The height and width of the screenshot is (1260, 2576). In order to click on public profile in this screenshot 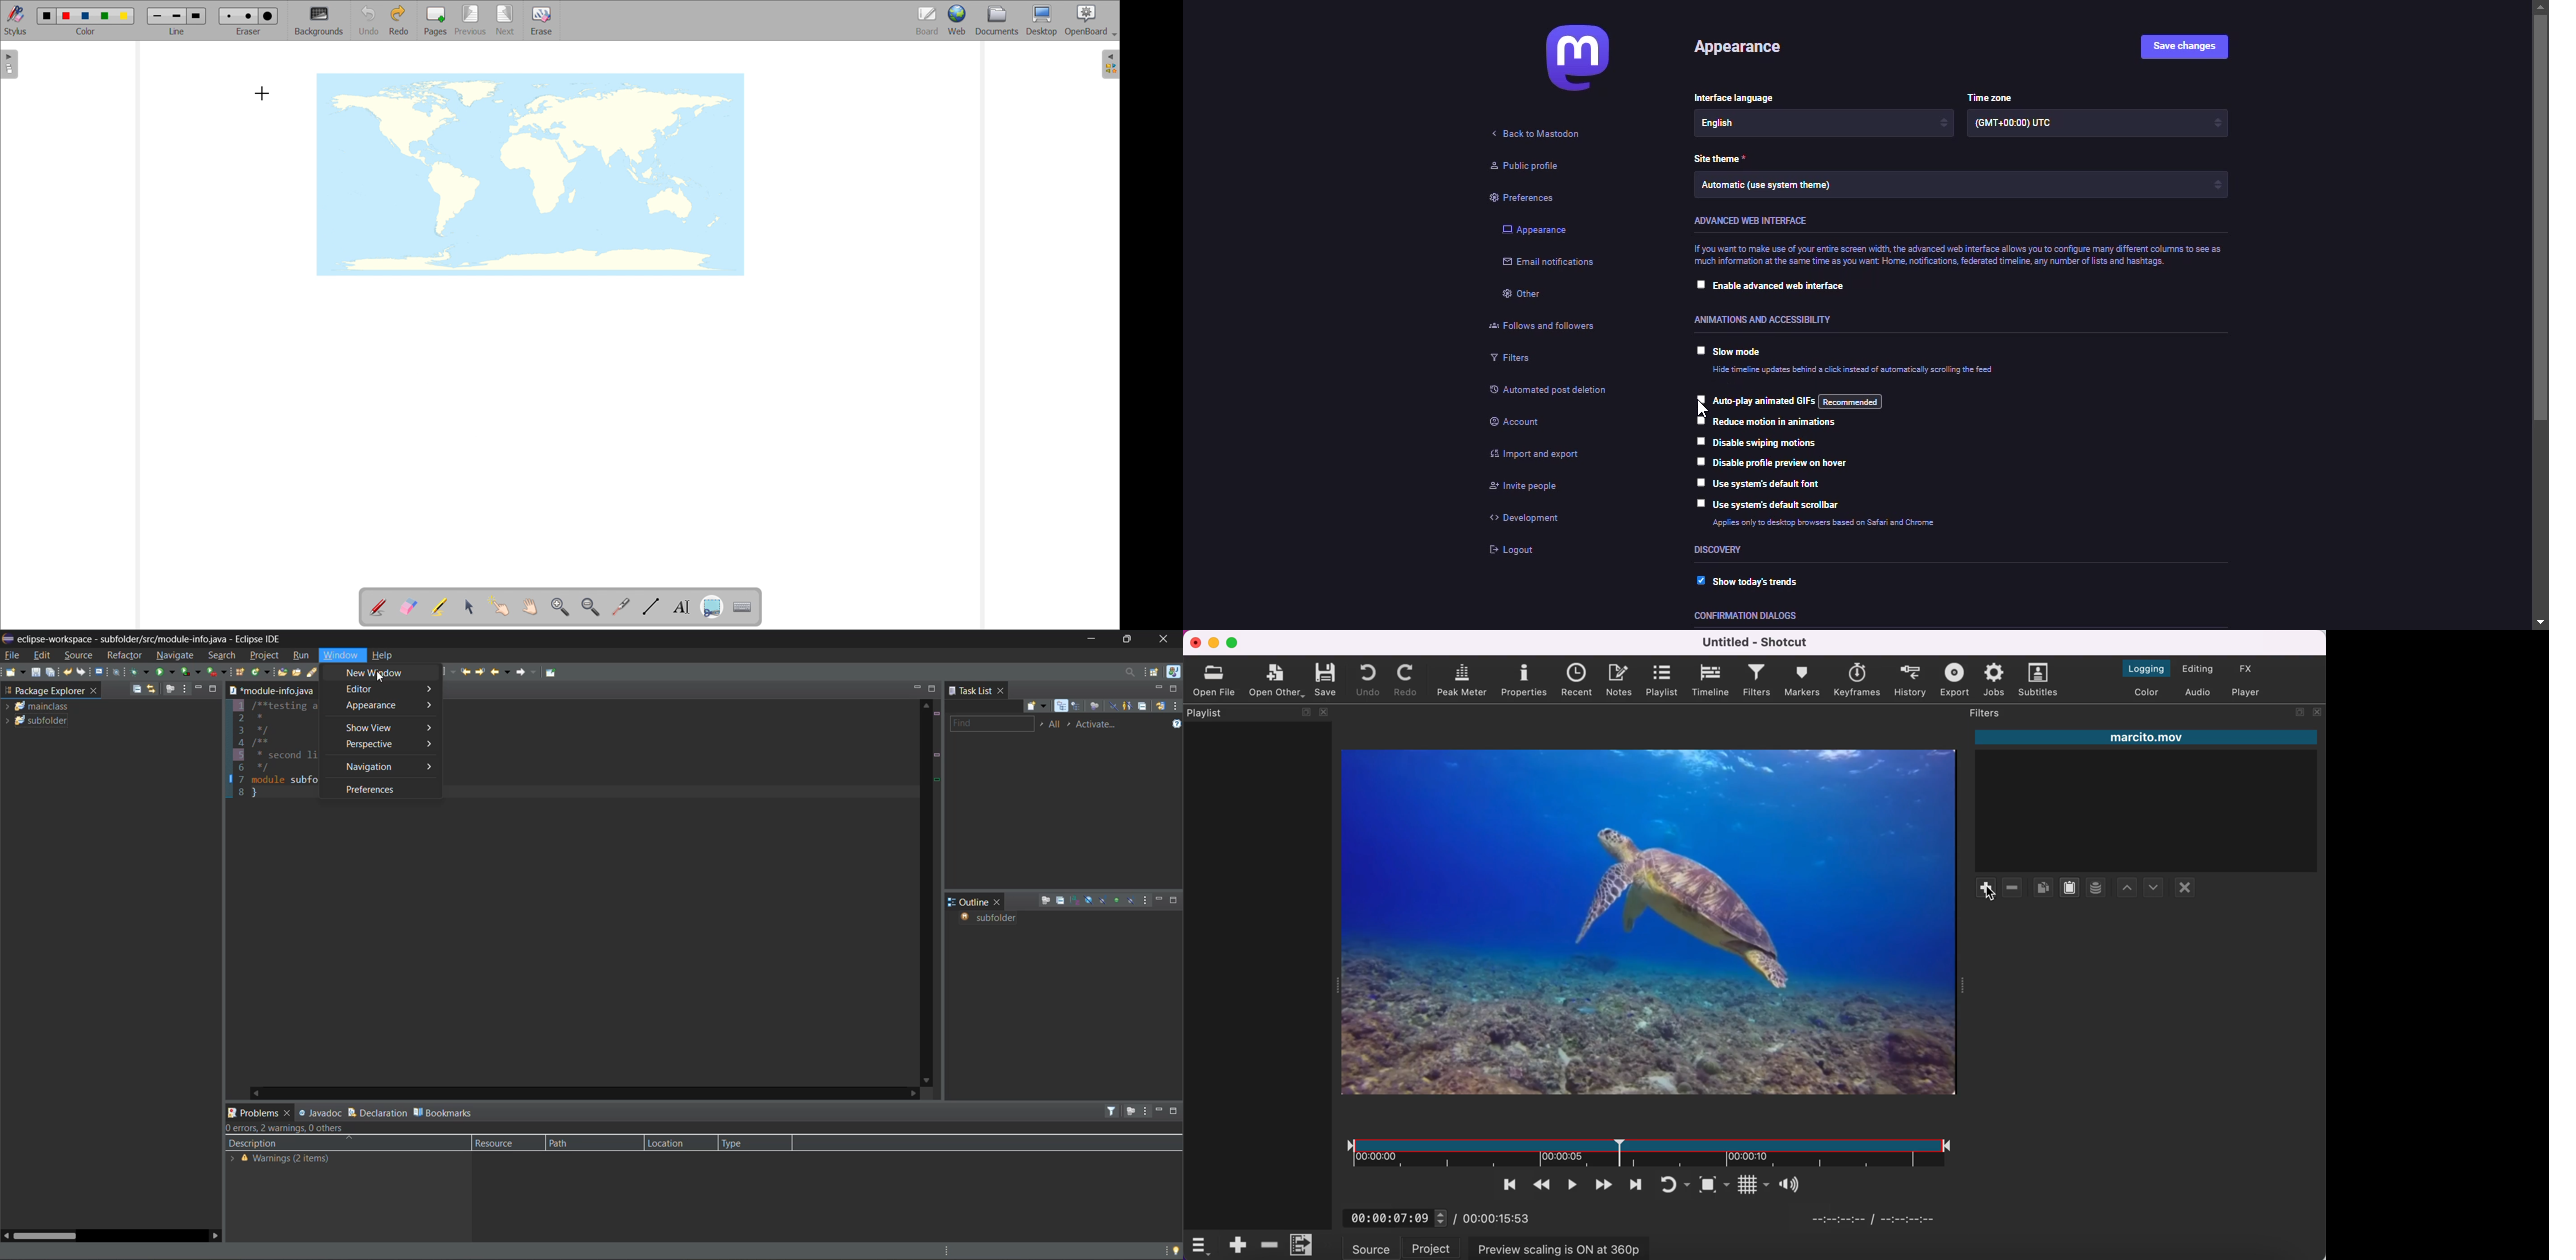, I will do `click(1525, 166)`.